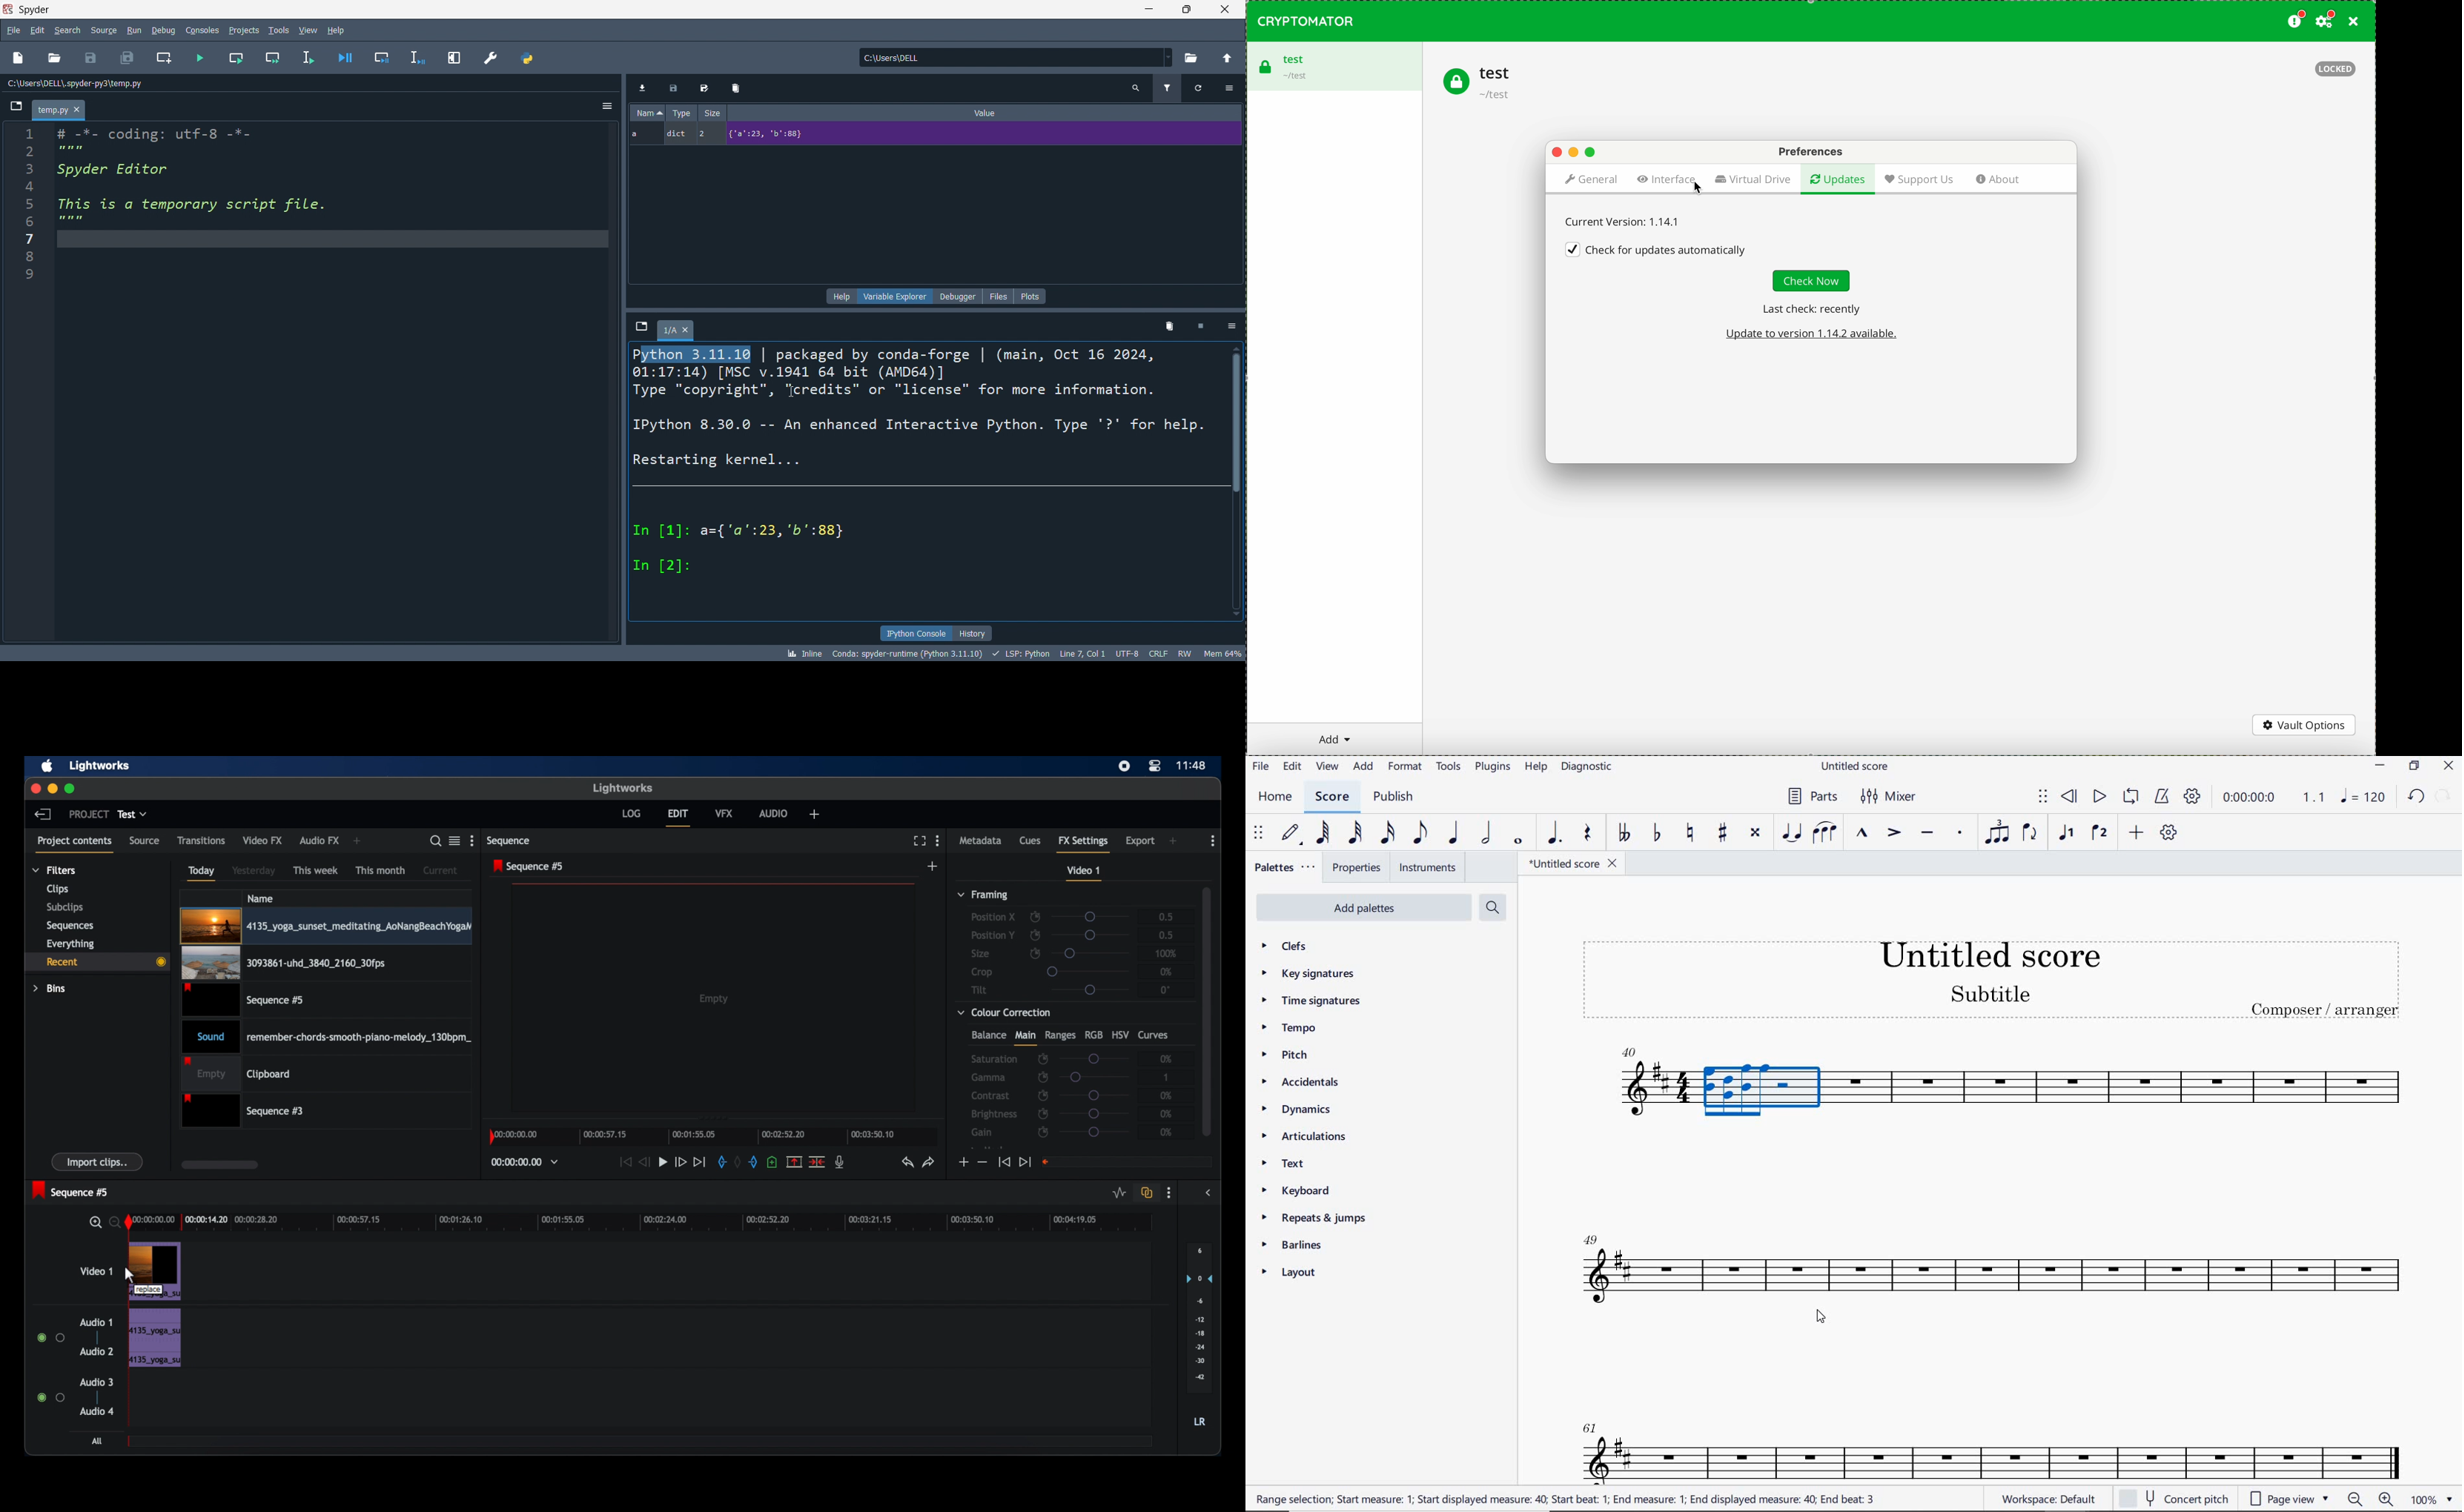 The width and height of the screenshot is (2464, 1512). I want to click on debug, so click(165, 29).